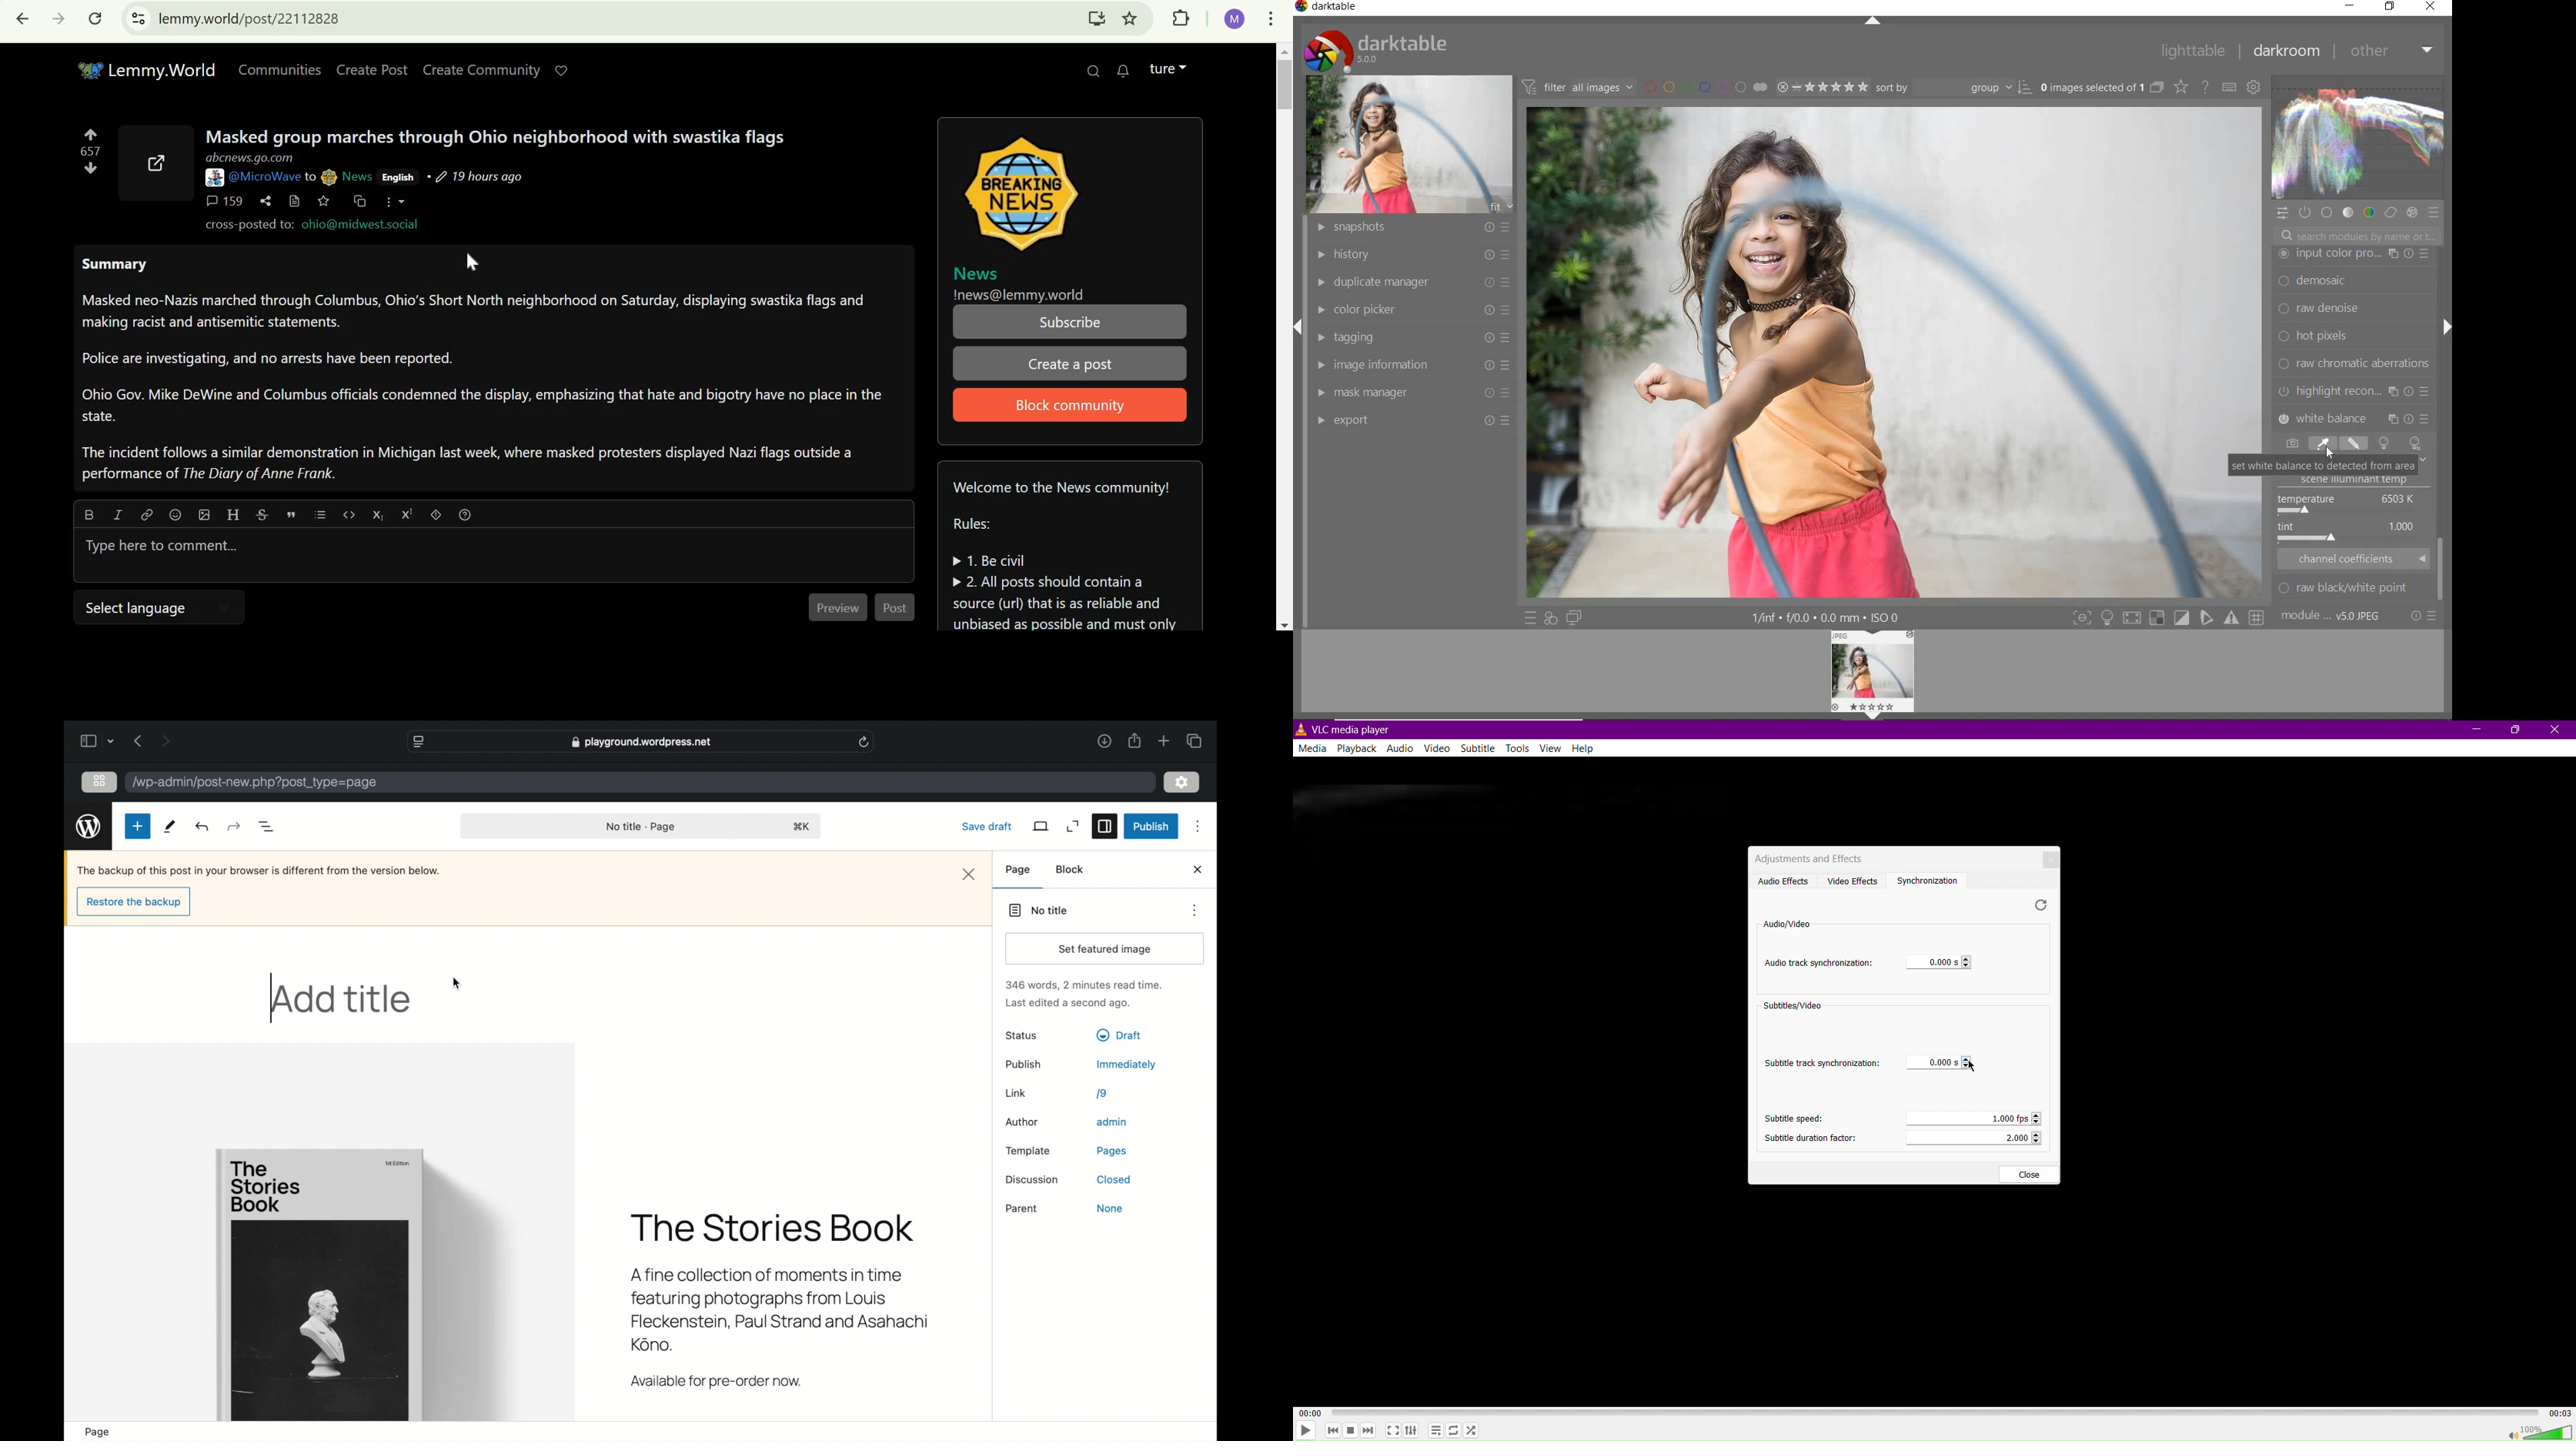 Image resolution: width=2576 pixels, height=1456 pixels. I want to click on toggle mode , so click(2258, 618).